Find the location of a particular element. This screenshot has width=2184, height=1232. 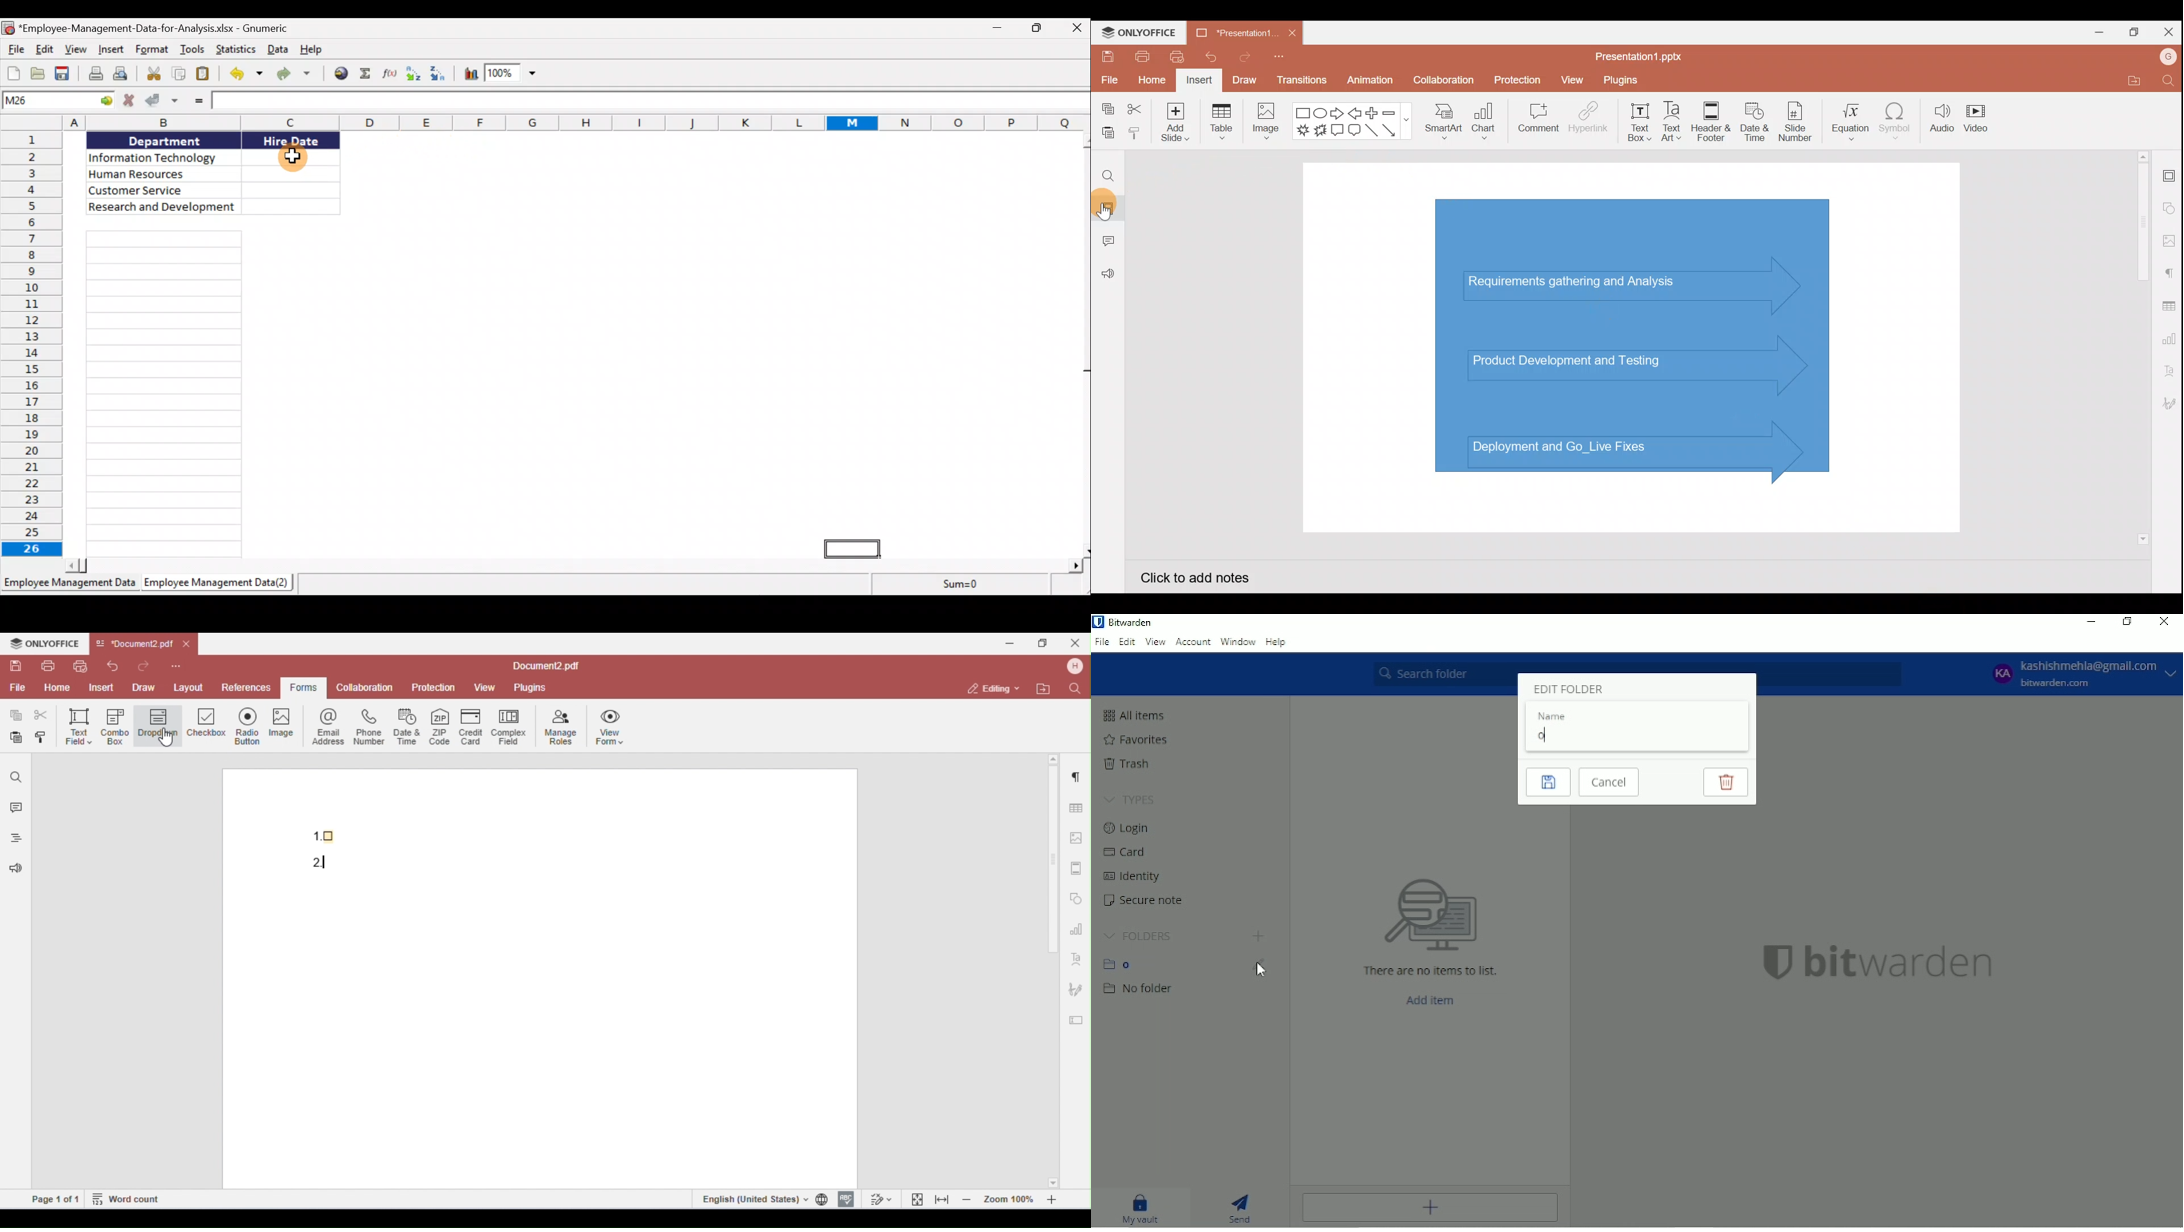

Insert is located at coordinates (1199, 80).